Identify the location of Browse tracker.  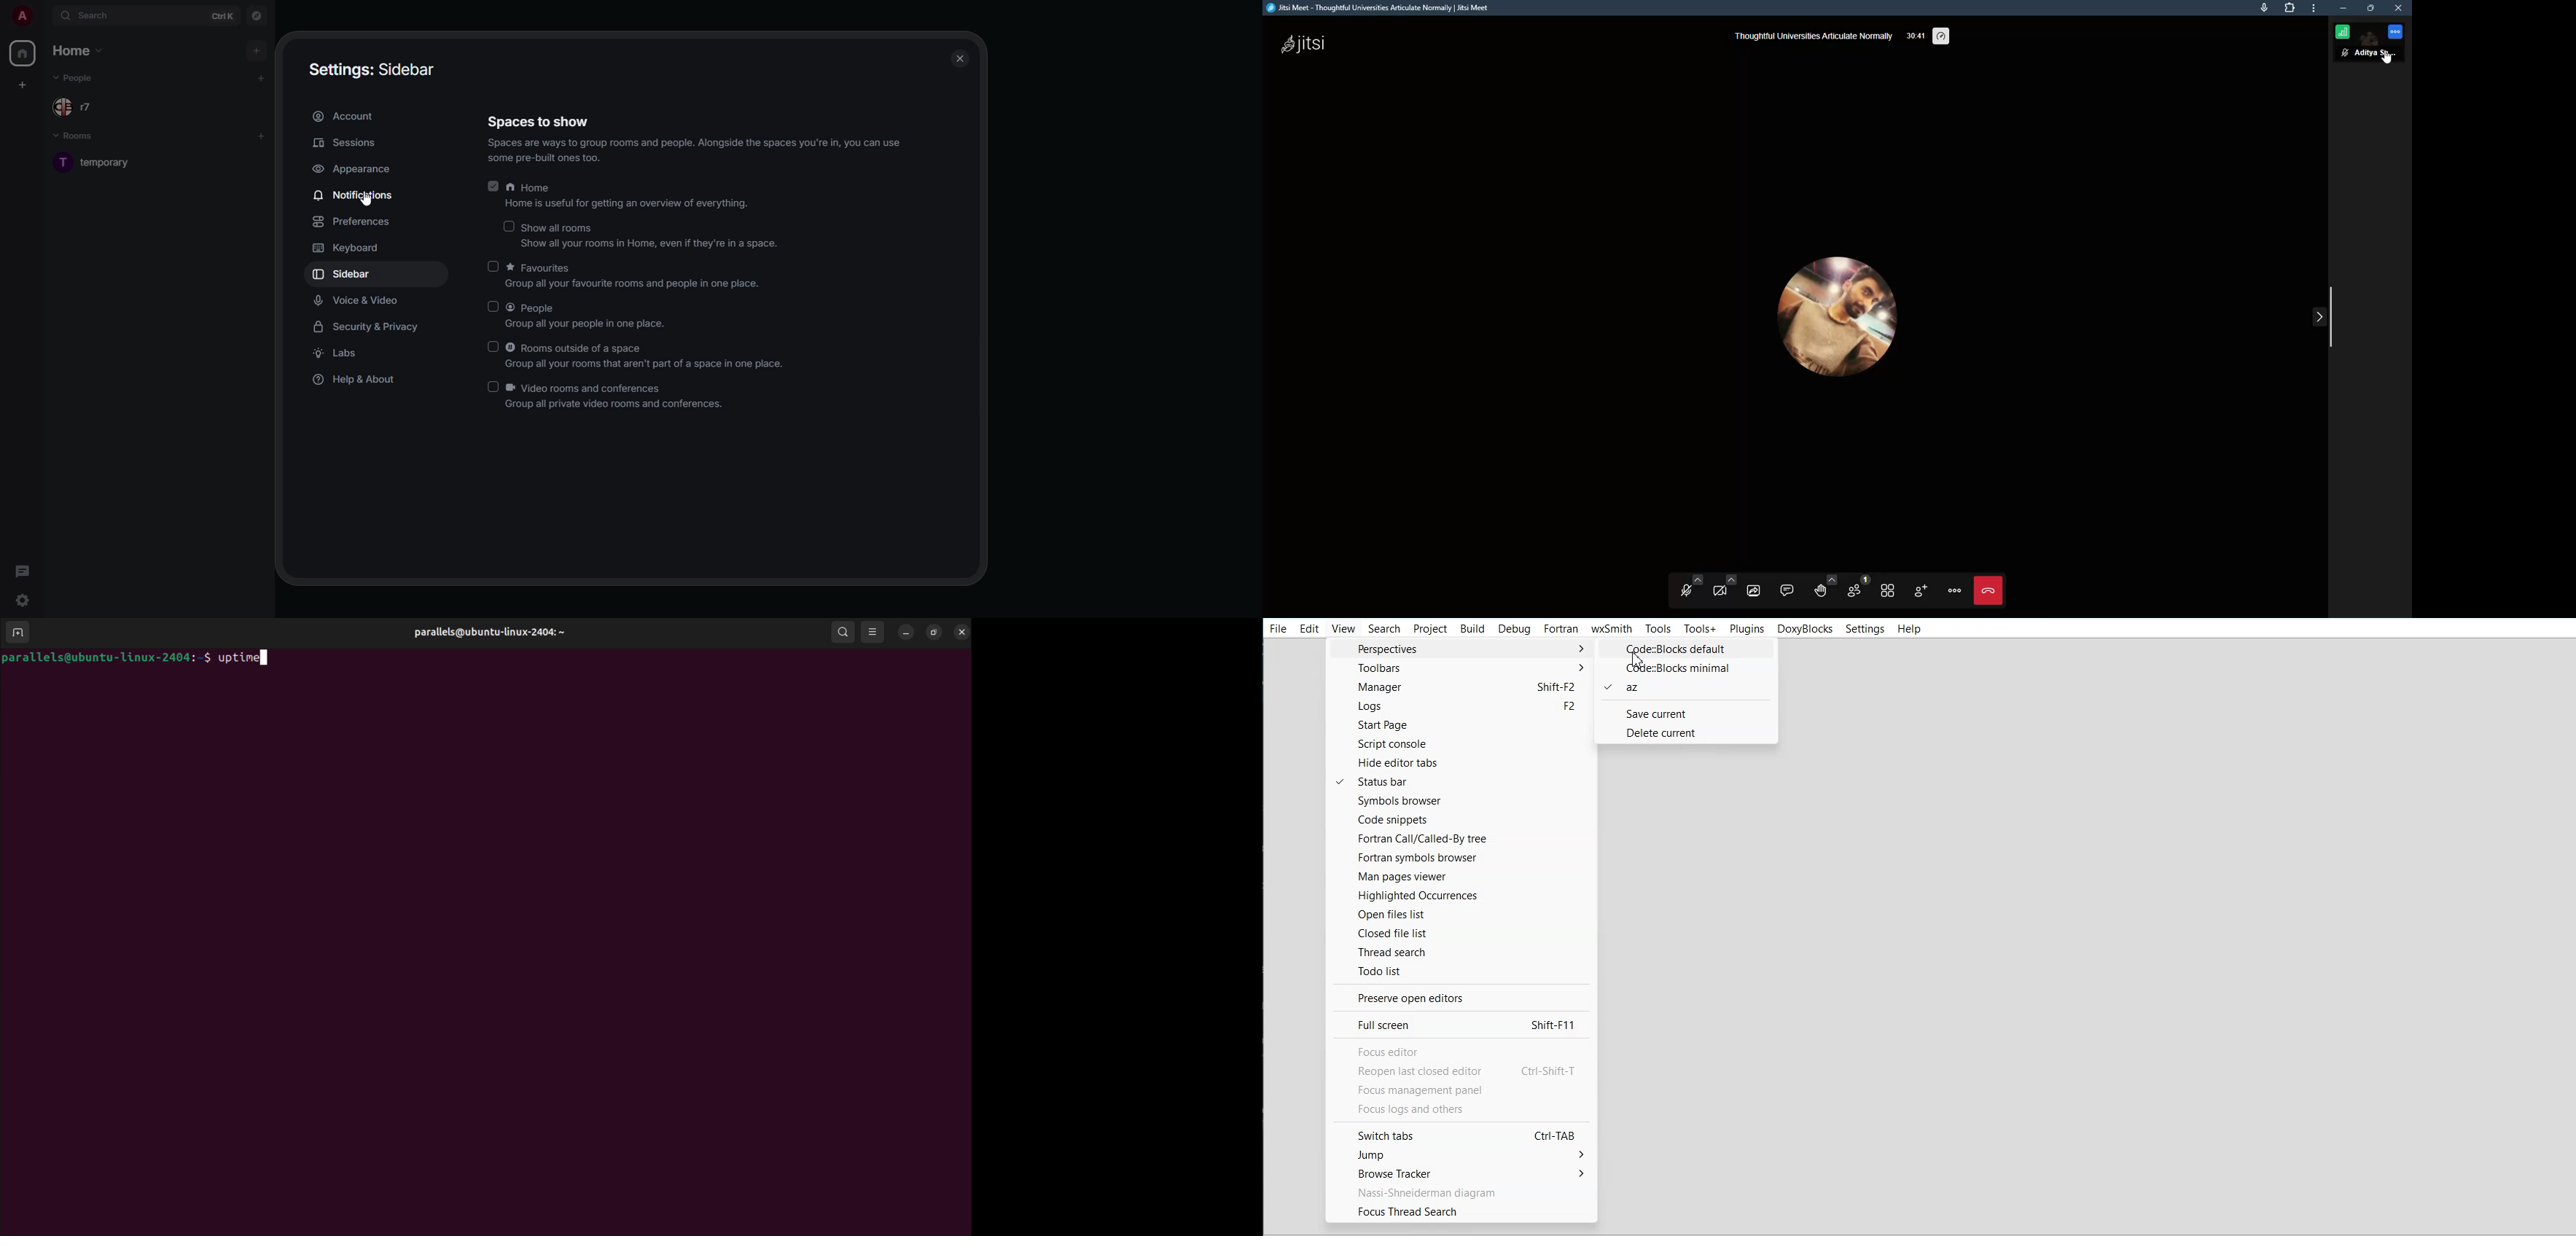
(1467, 1173).